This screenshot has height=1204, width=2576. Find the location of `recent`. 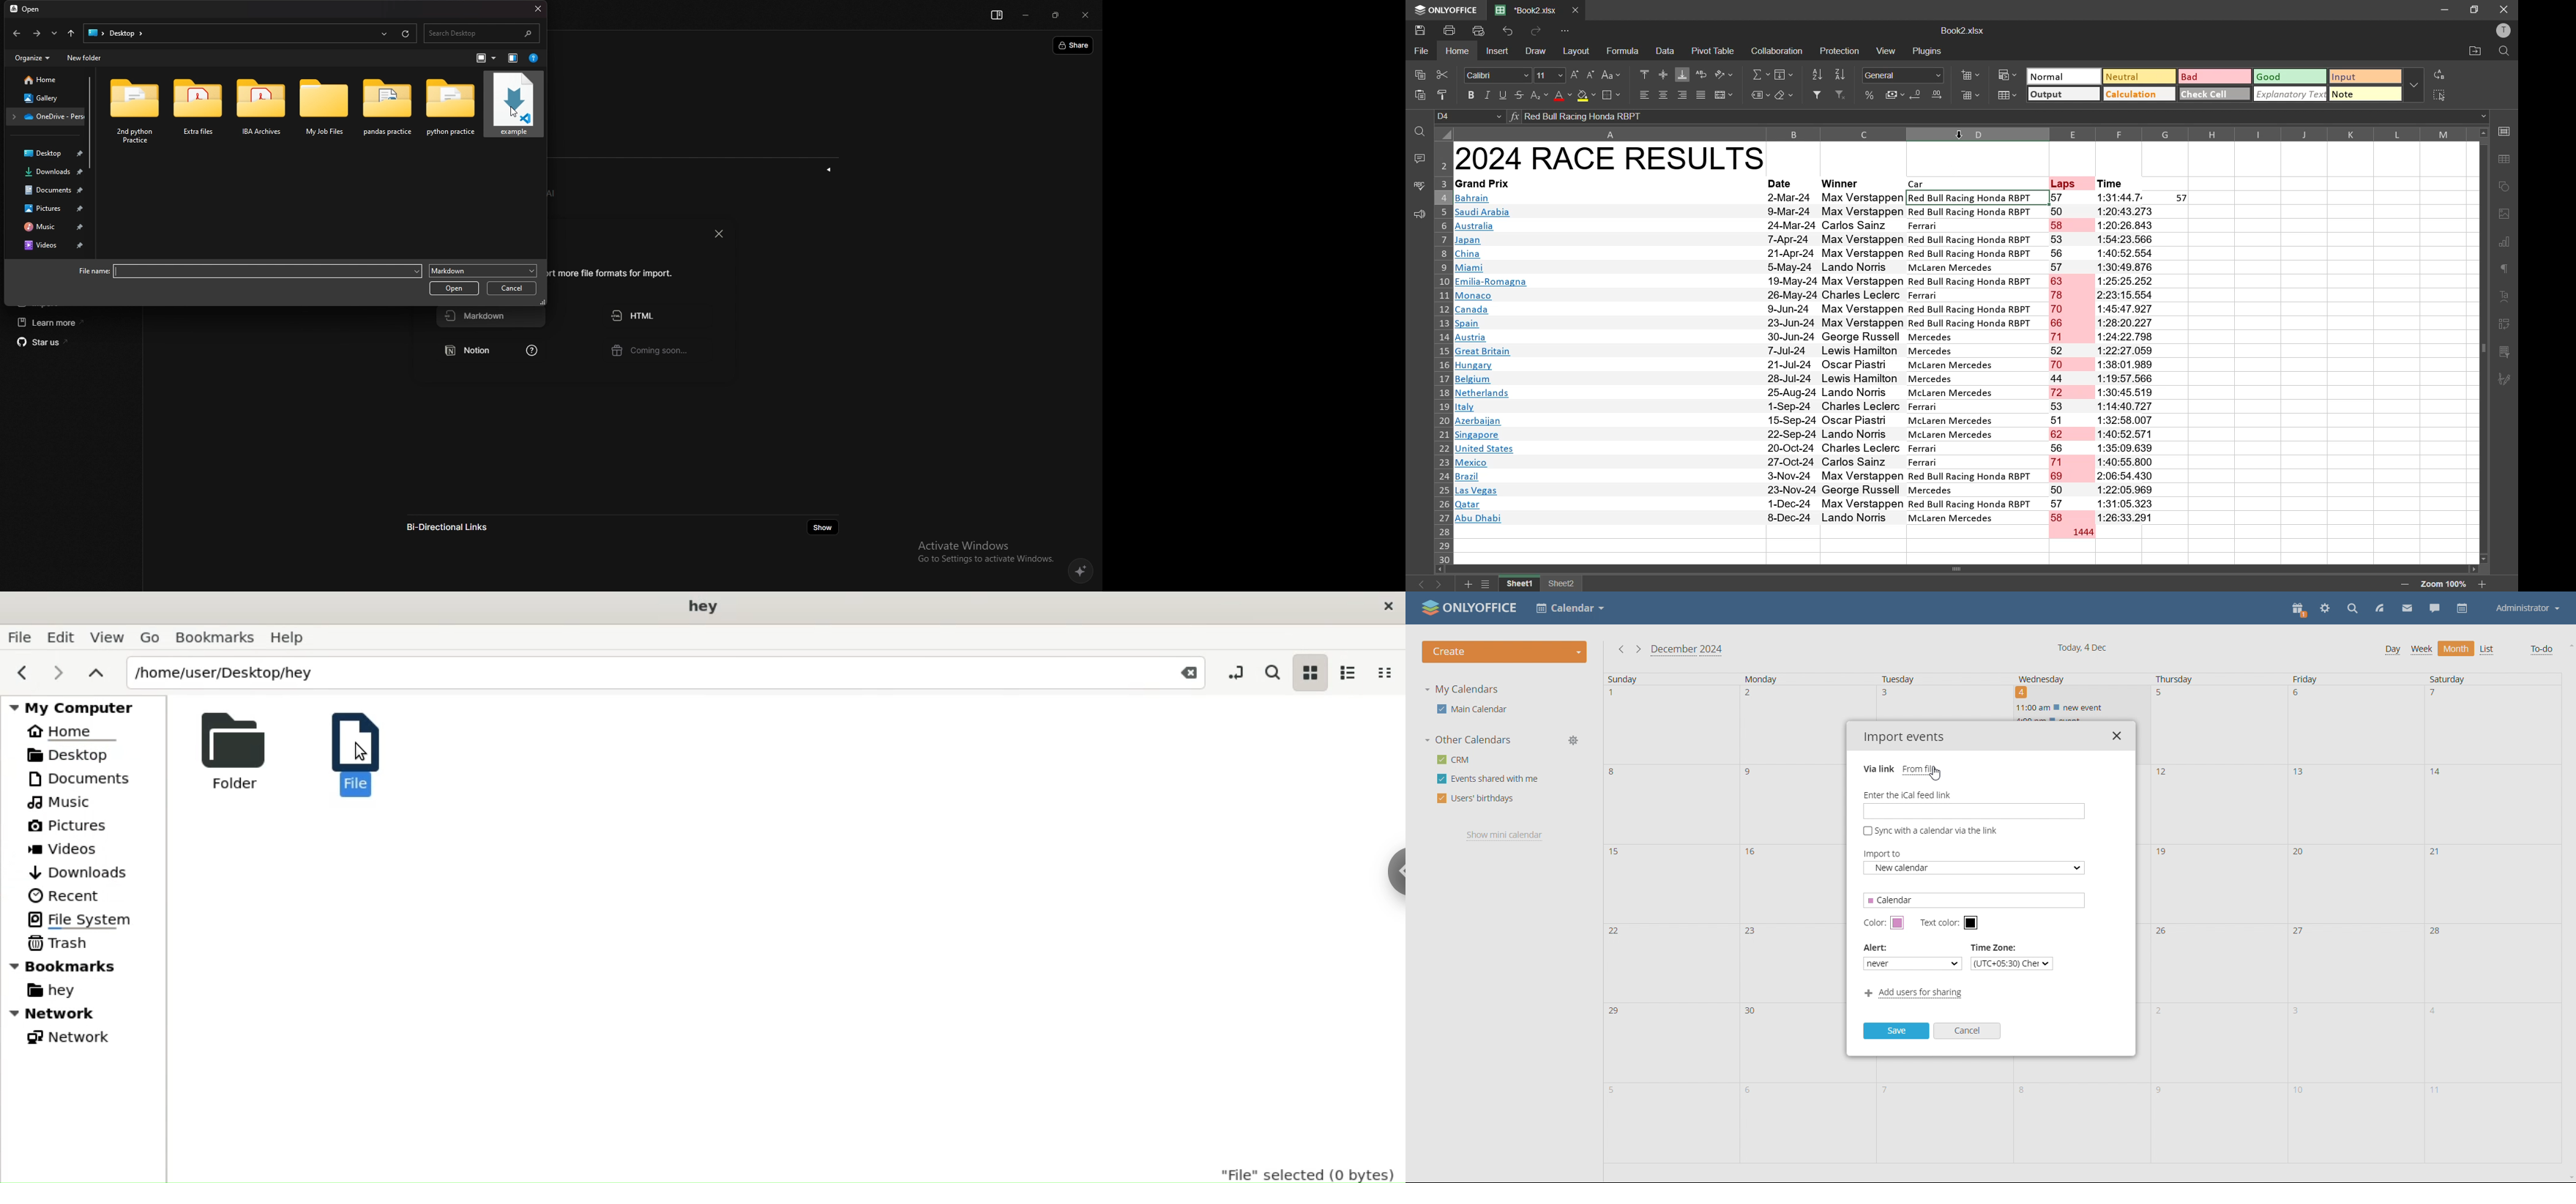

recent is located at coordinates (54, 33).